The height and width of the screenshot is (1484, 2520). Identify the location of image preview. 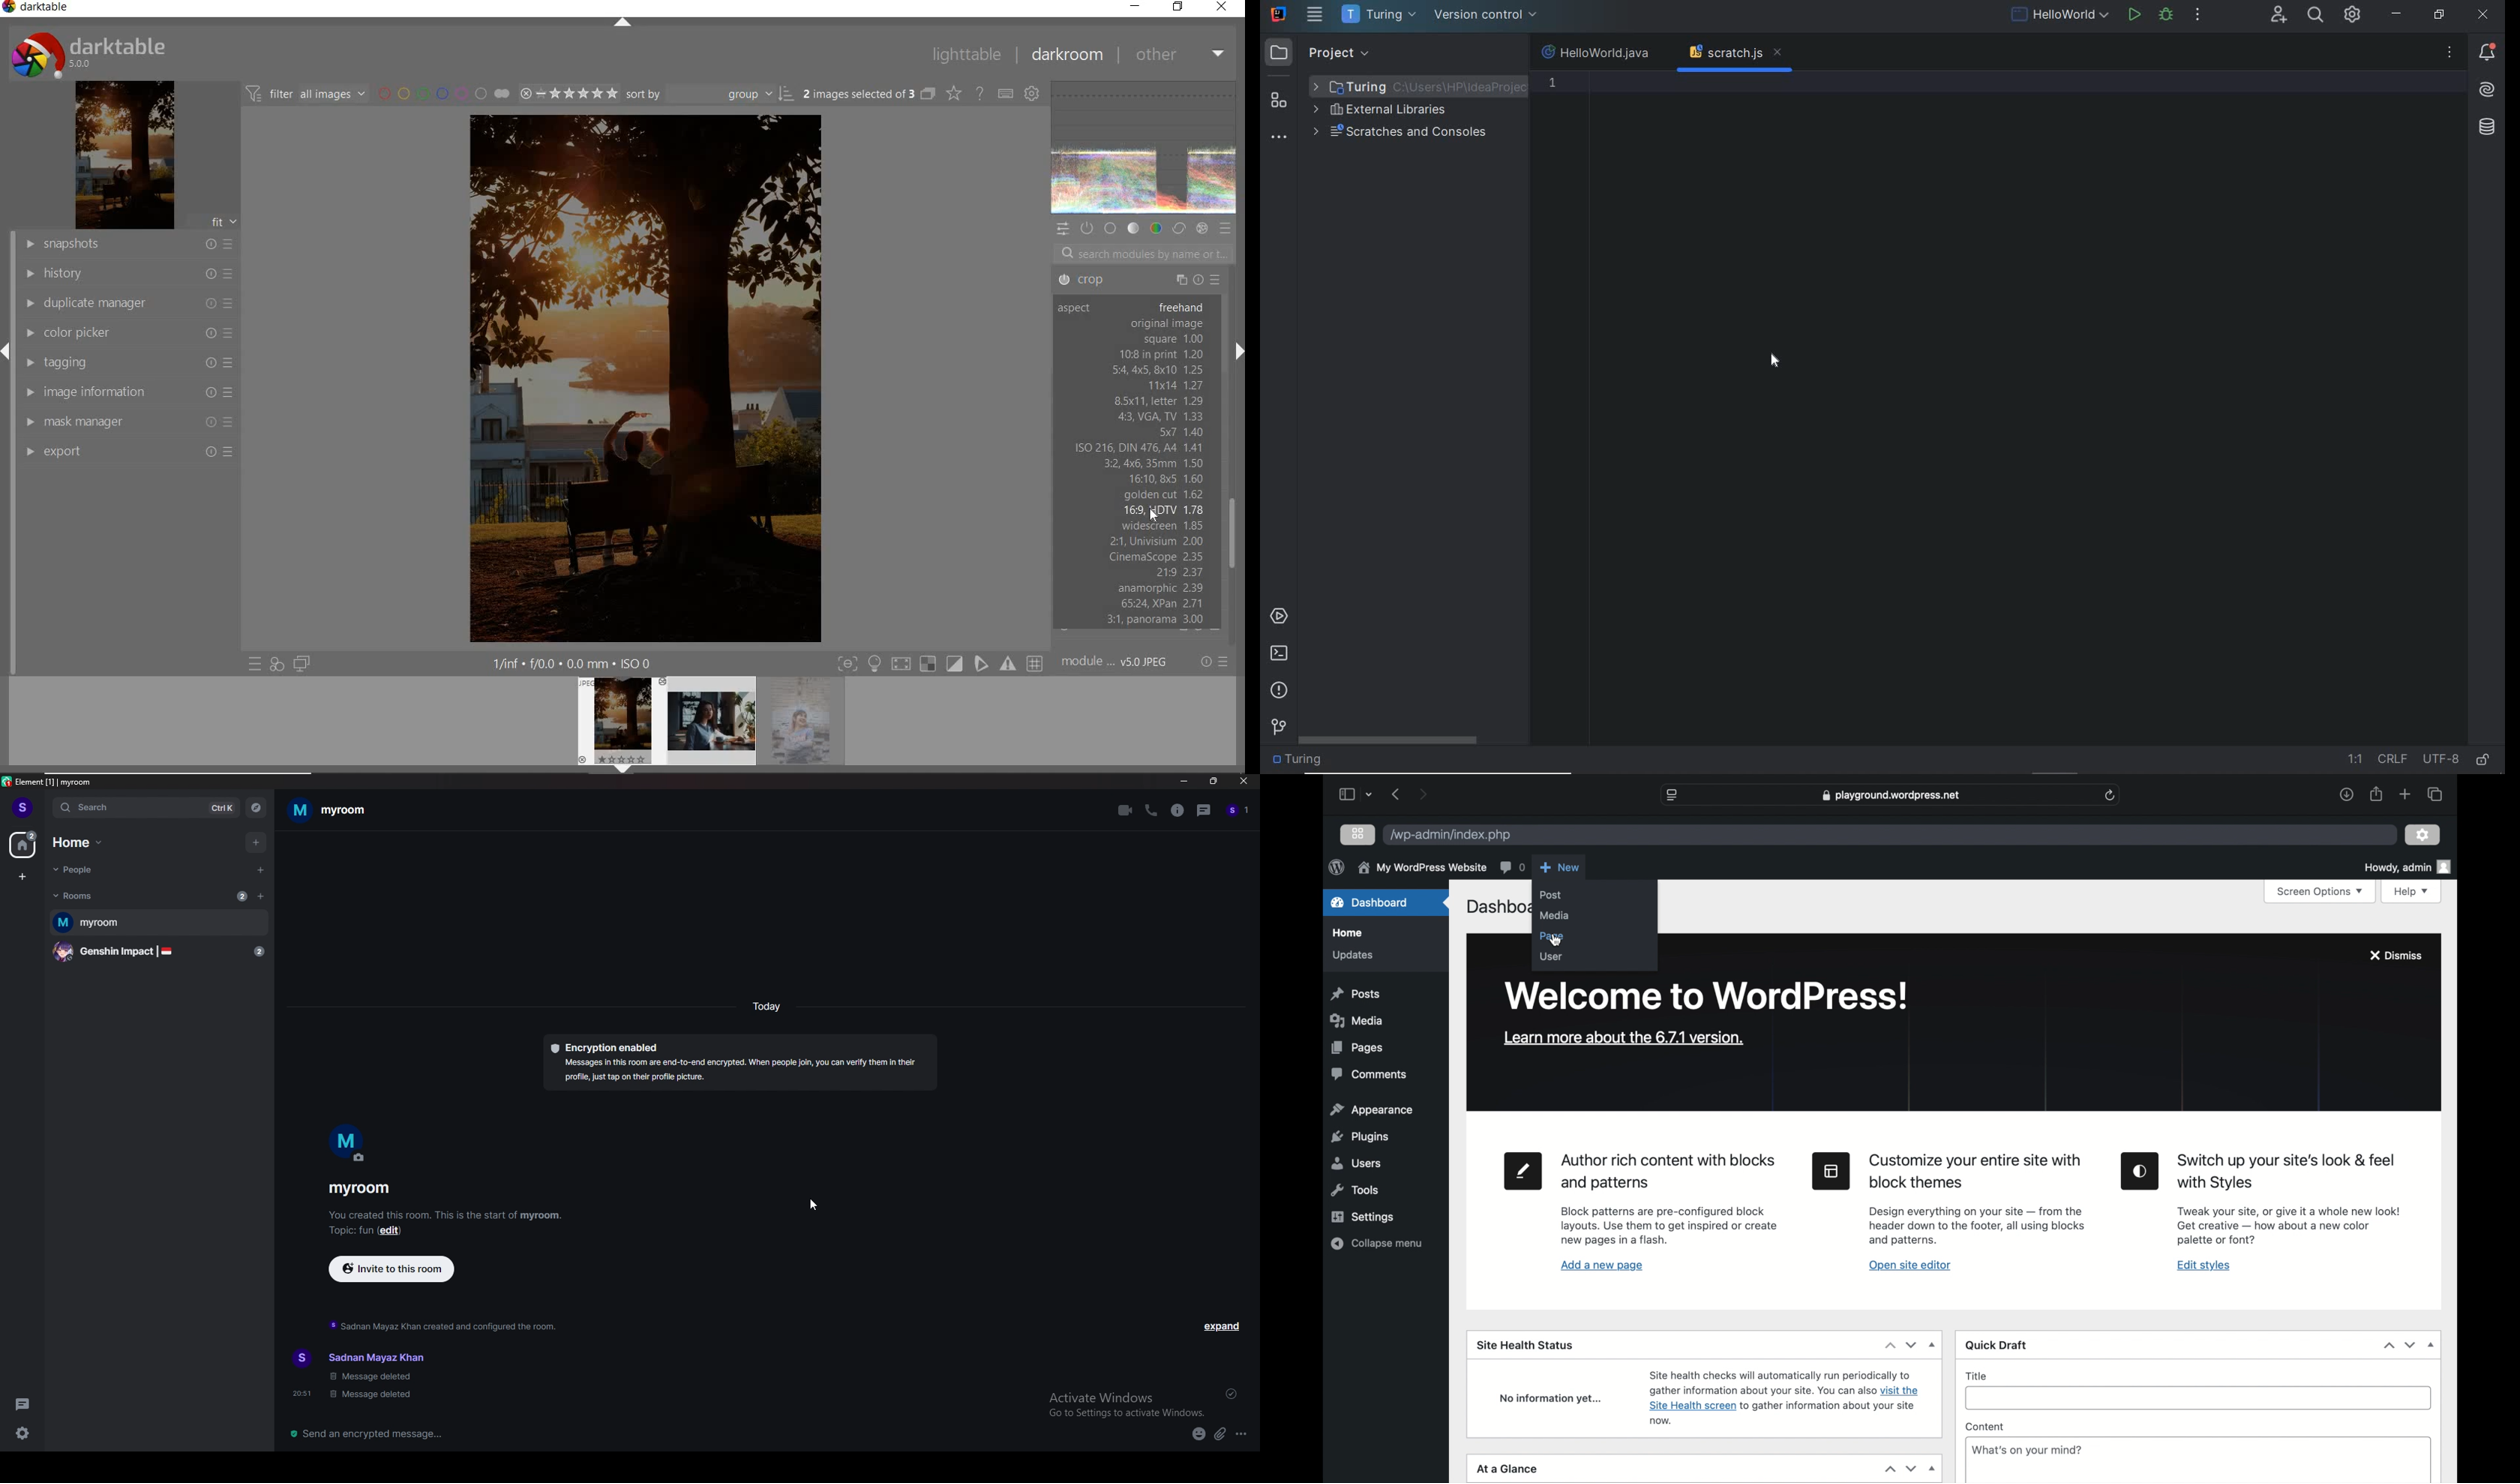
(618, 719).